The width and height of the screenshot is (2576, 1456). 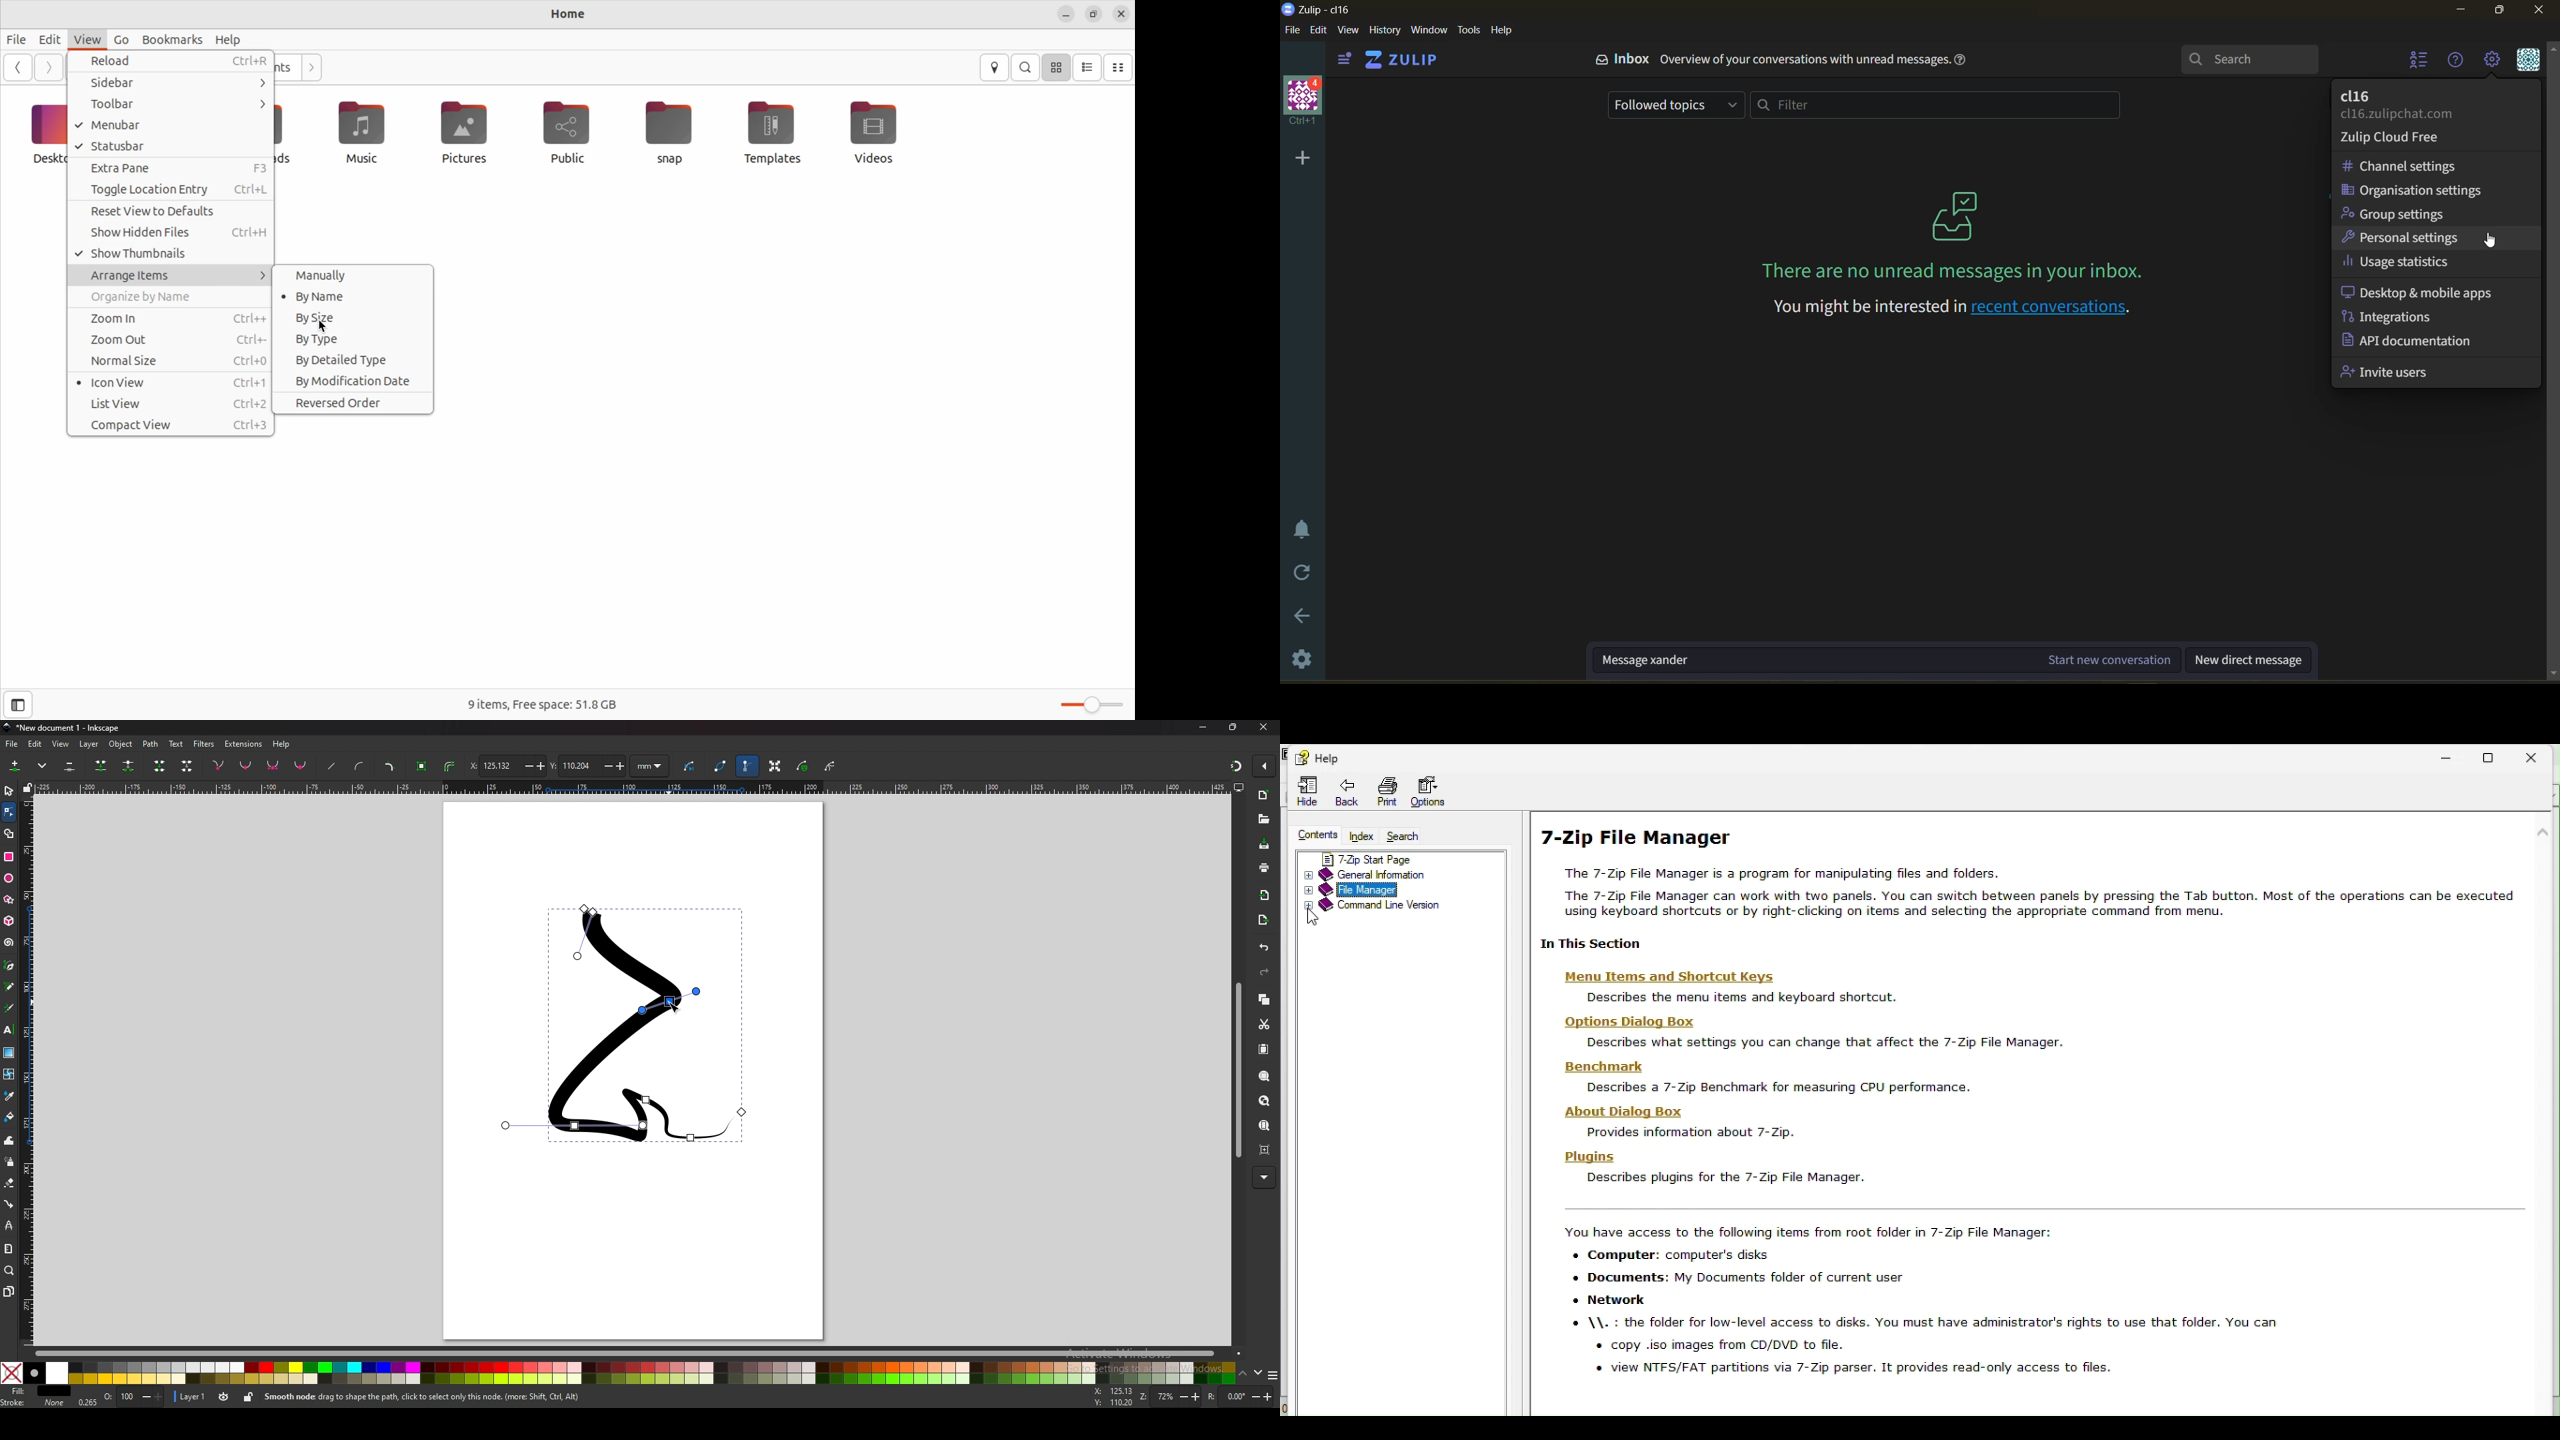 I want to click on File manager, so click(x=1369, y=892).